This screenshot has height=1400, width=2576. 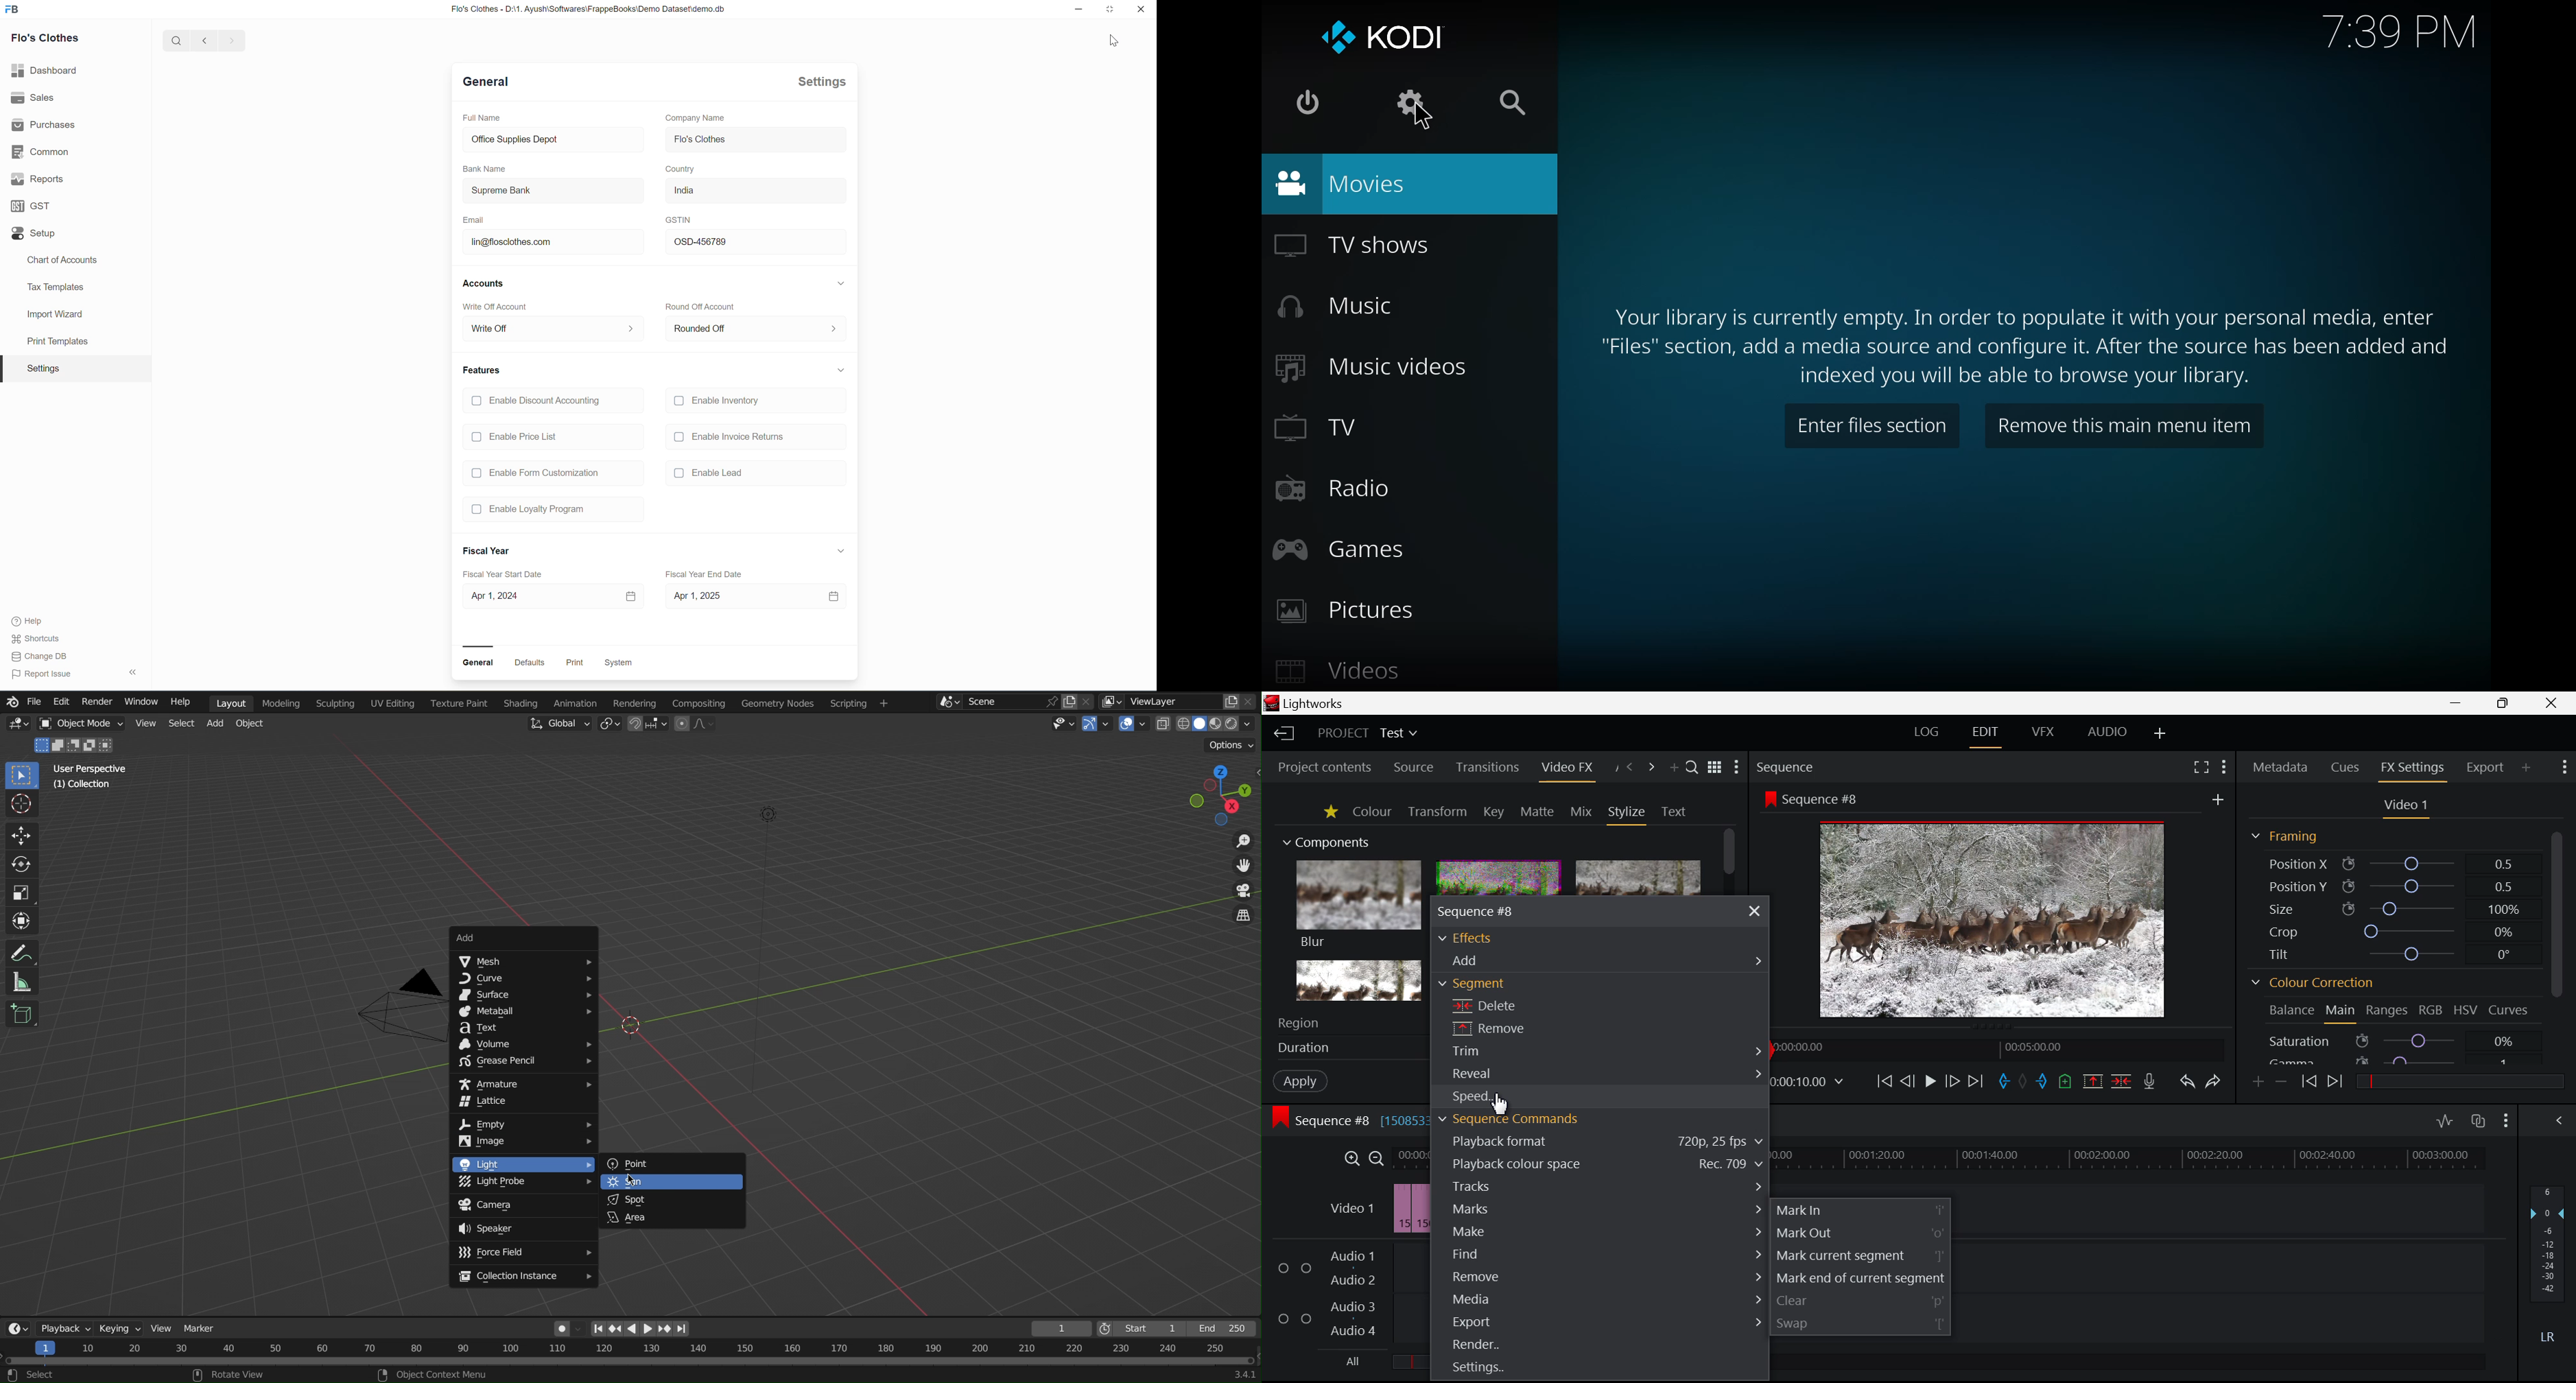 What do you see at coordinates (631, 1353) in the screenshot?
I see `Timeline` at bounding box center [631, 1353].